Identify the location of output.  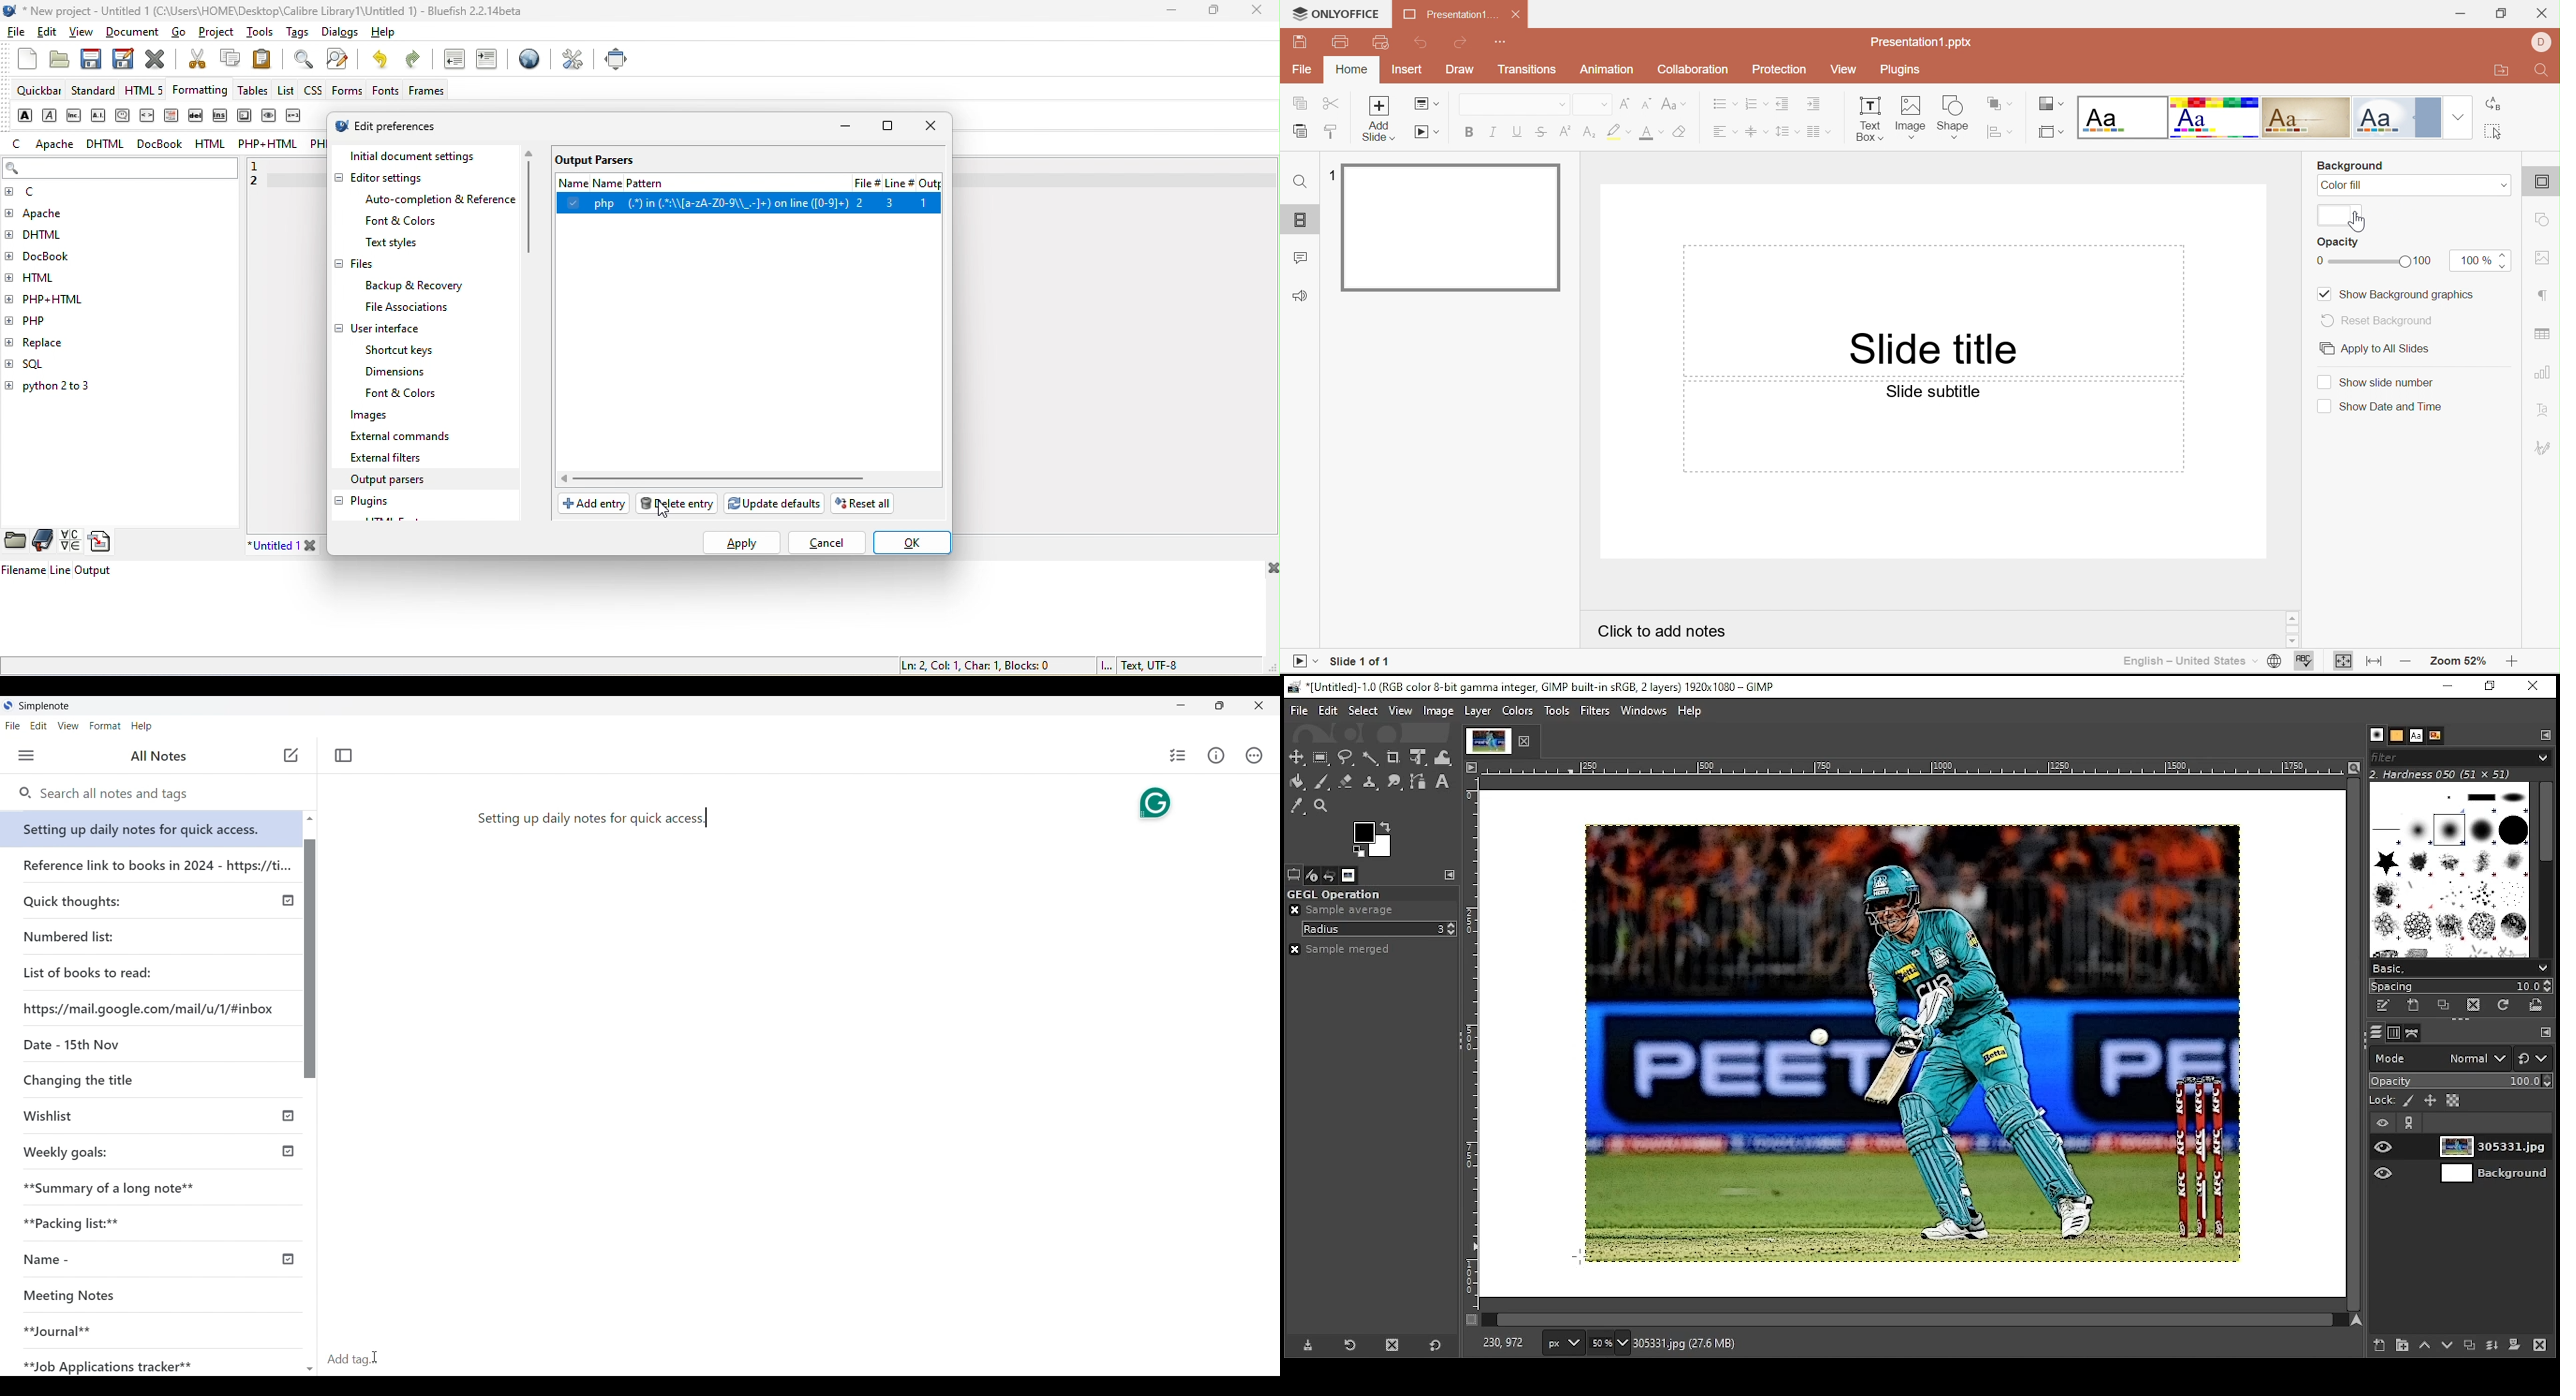
(931, 184).